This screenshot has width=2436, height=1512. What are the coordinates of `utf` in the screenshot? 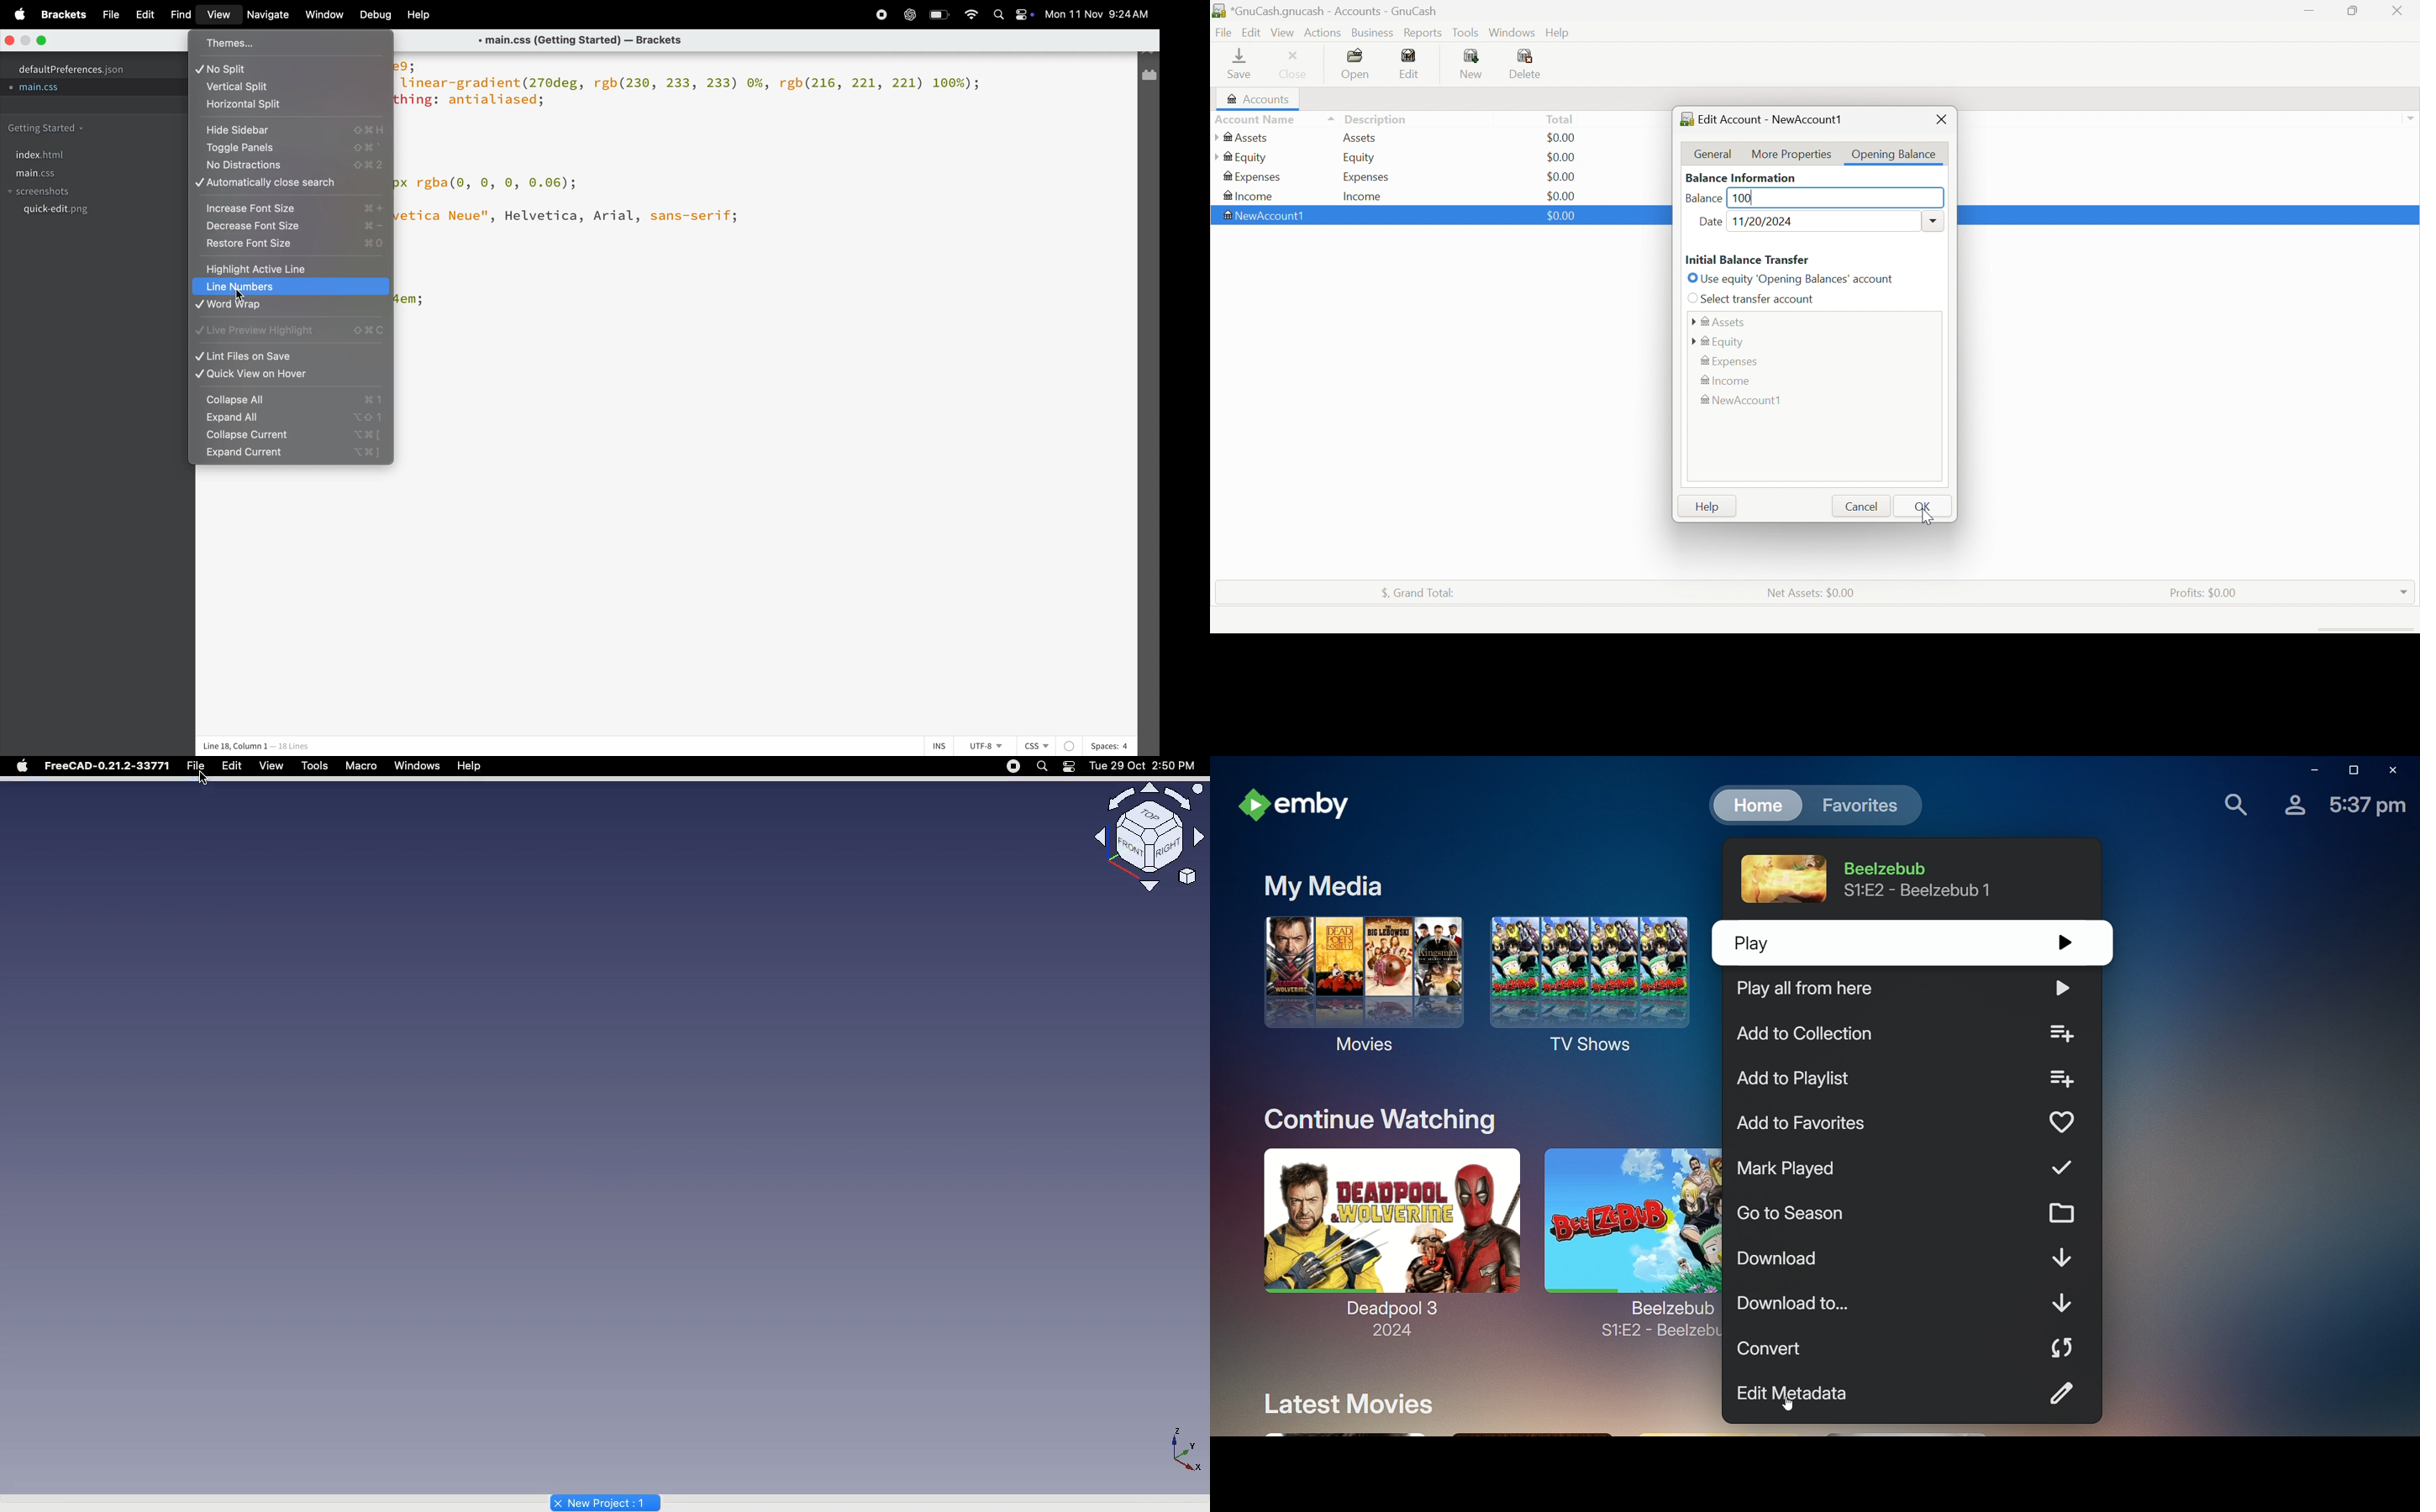 It's located at (985, 746).